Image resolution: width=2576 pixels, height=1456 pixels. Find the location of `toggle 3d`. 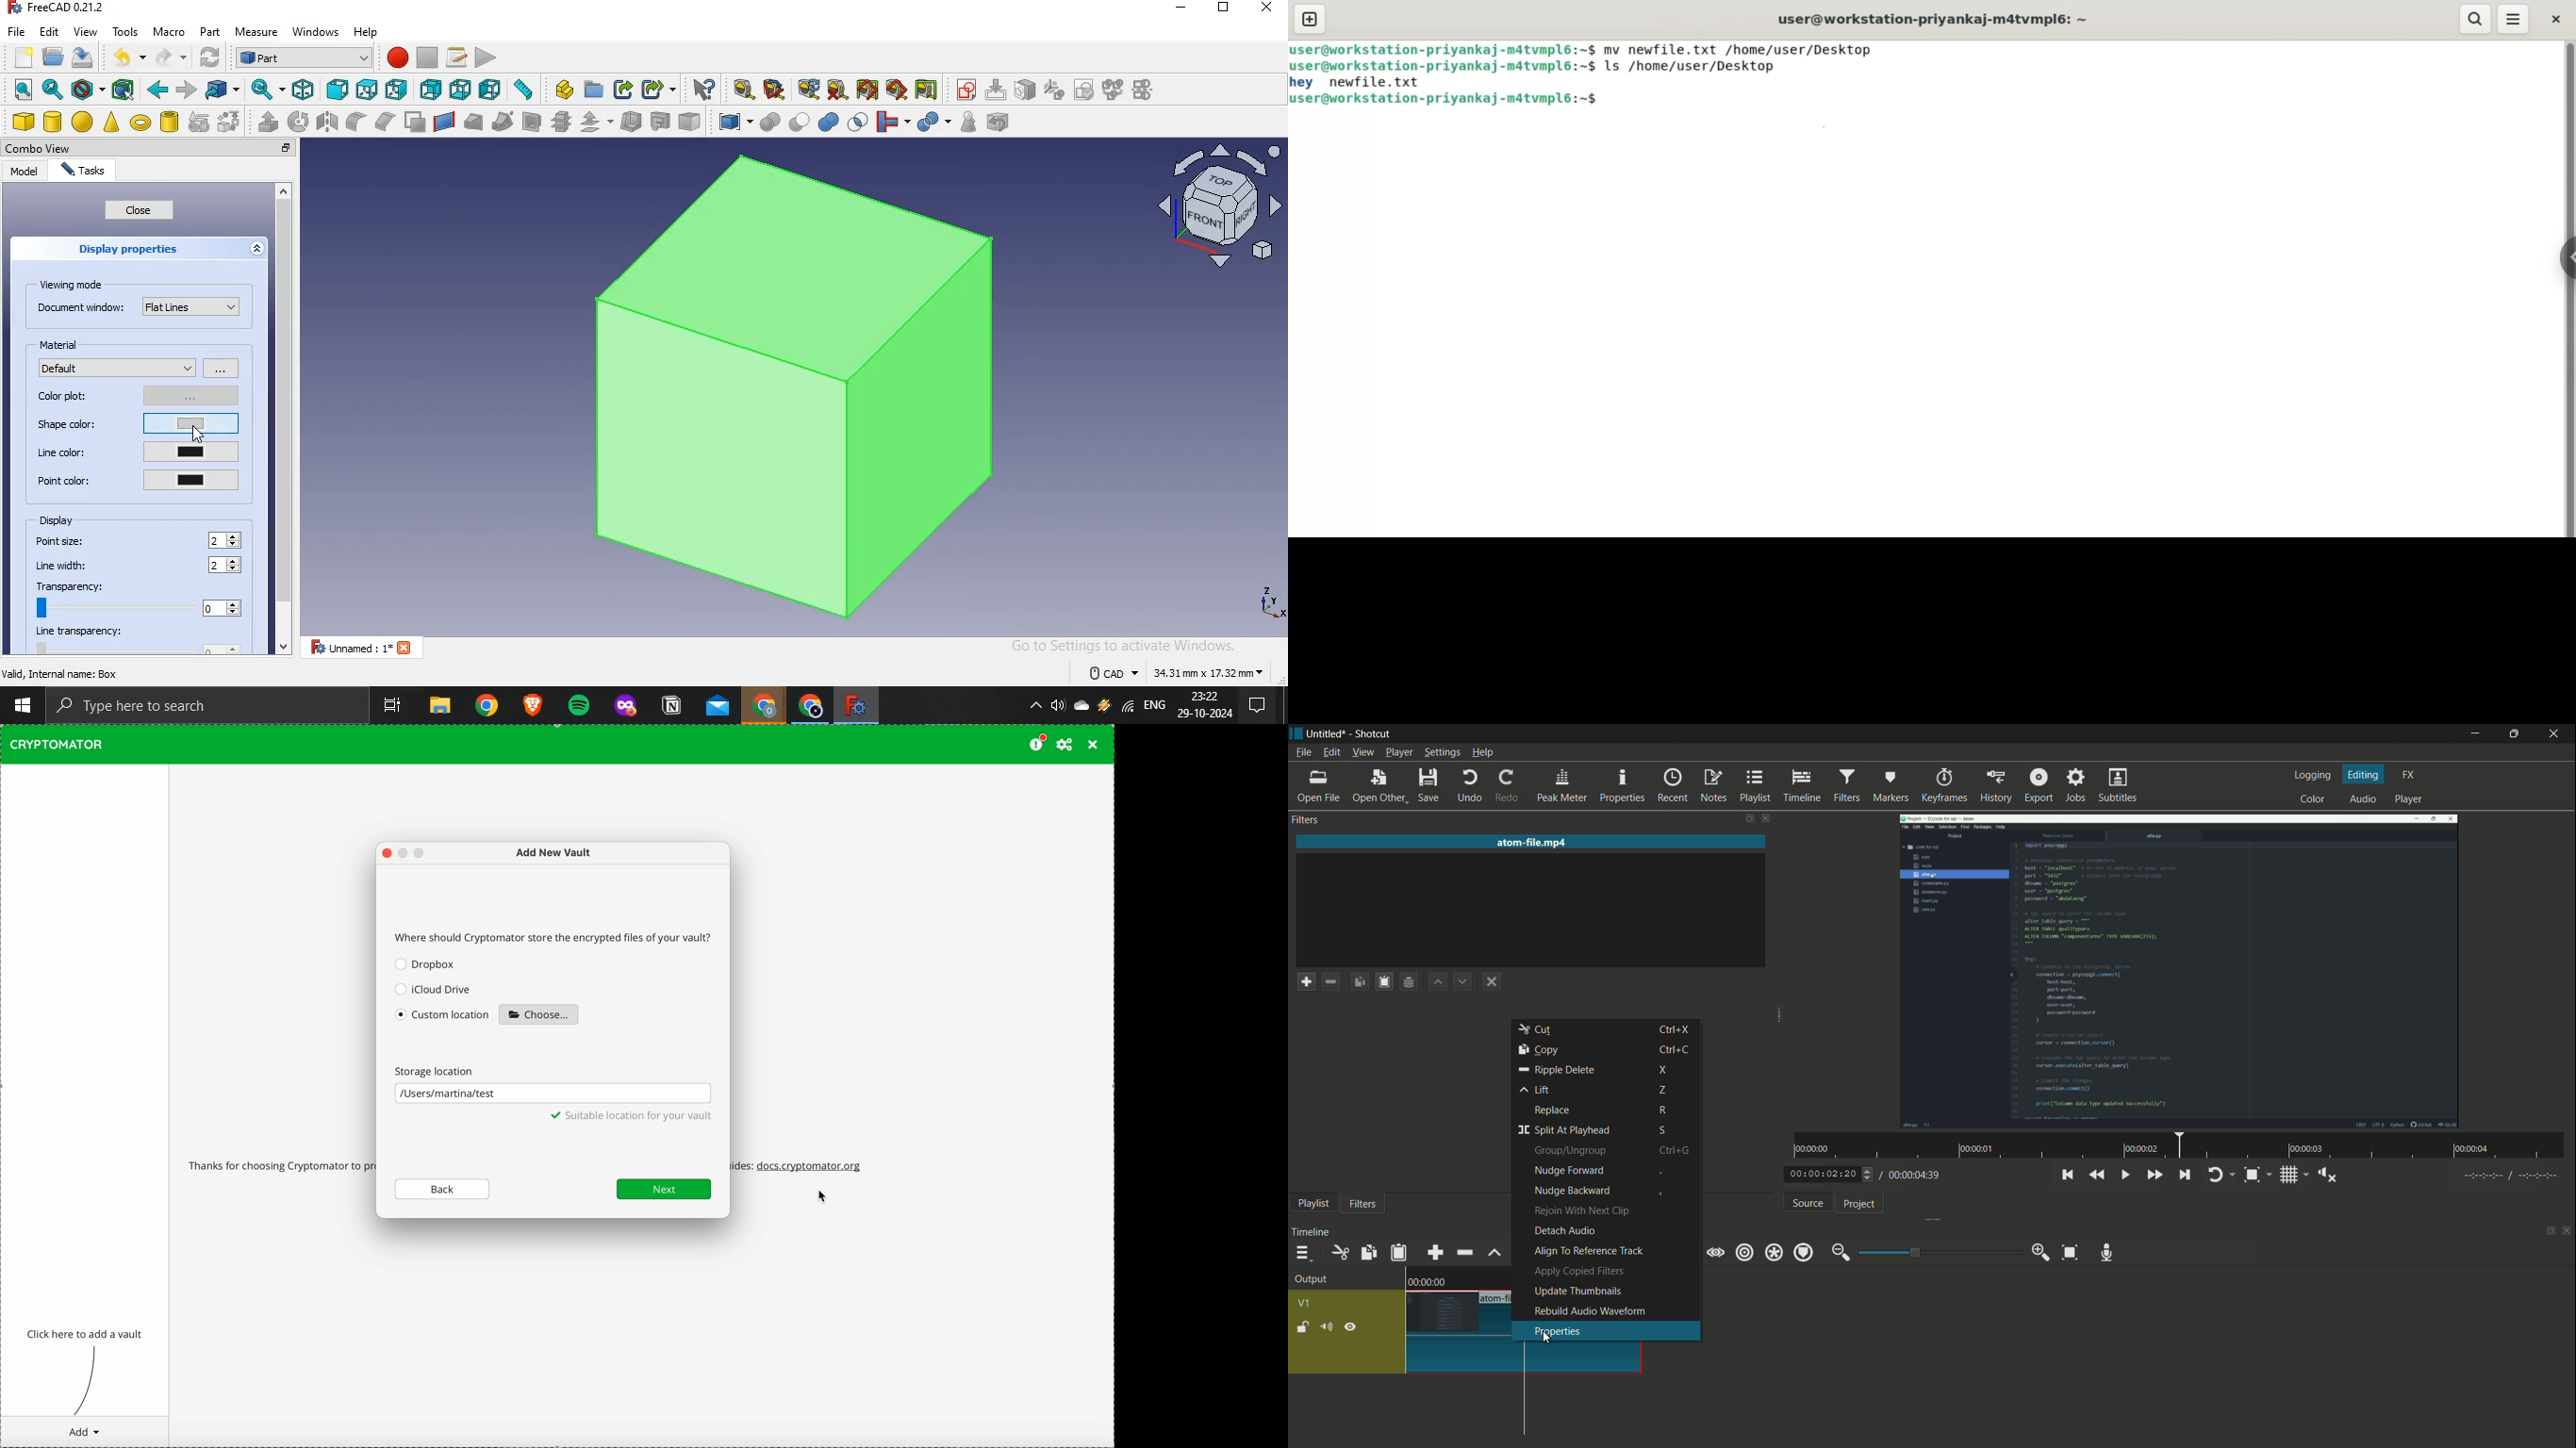

toggle 3d is located at coordinates (897, 90).